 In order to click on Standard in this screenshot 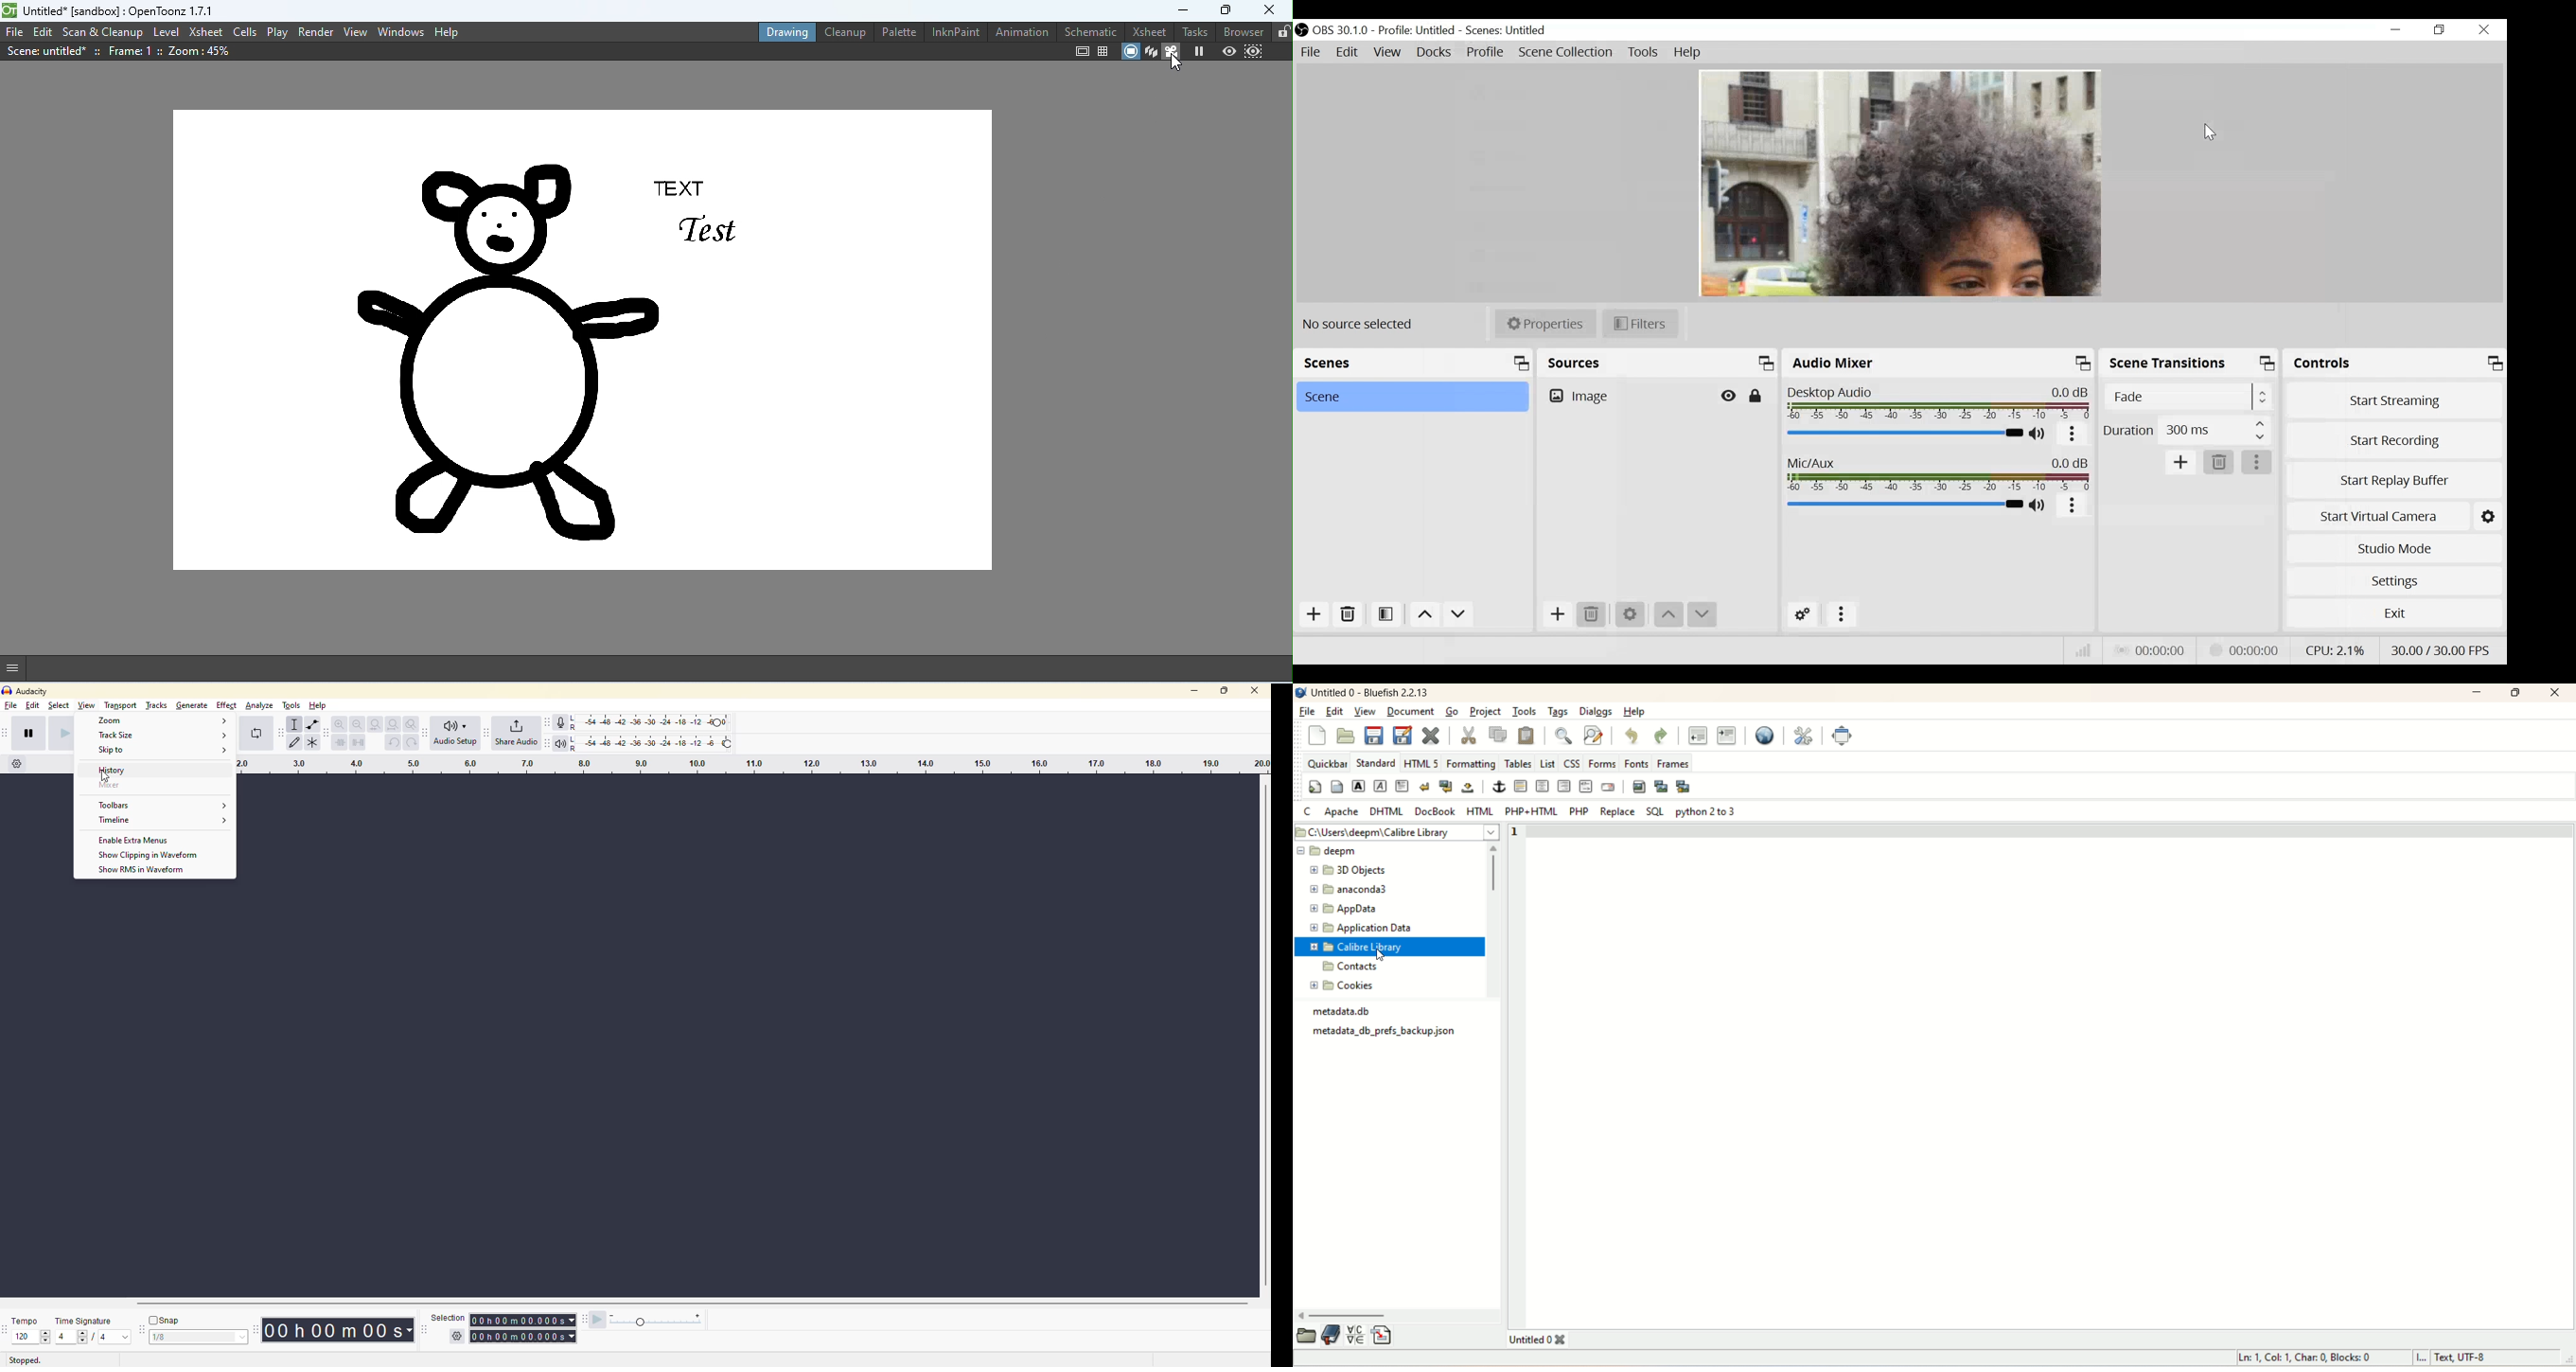, I will do `click(1374, 762)`.